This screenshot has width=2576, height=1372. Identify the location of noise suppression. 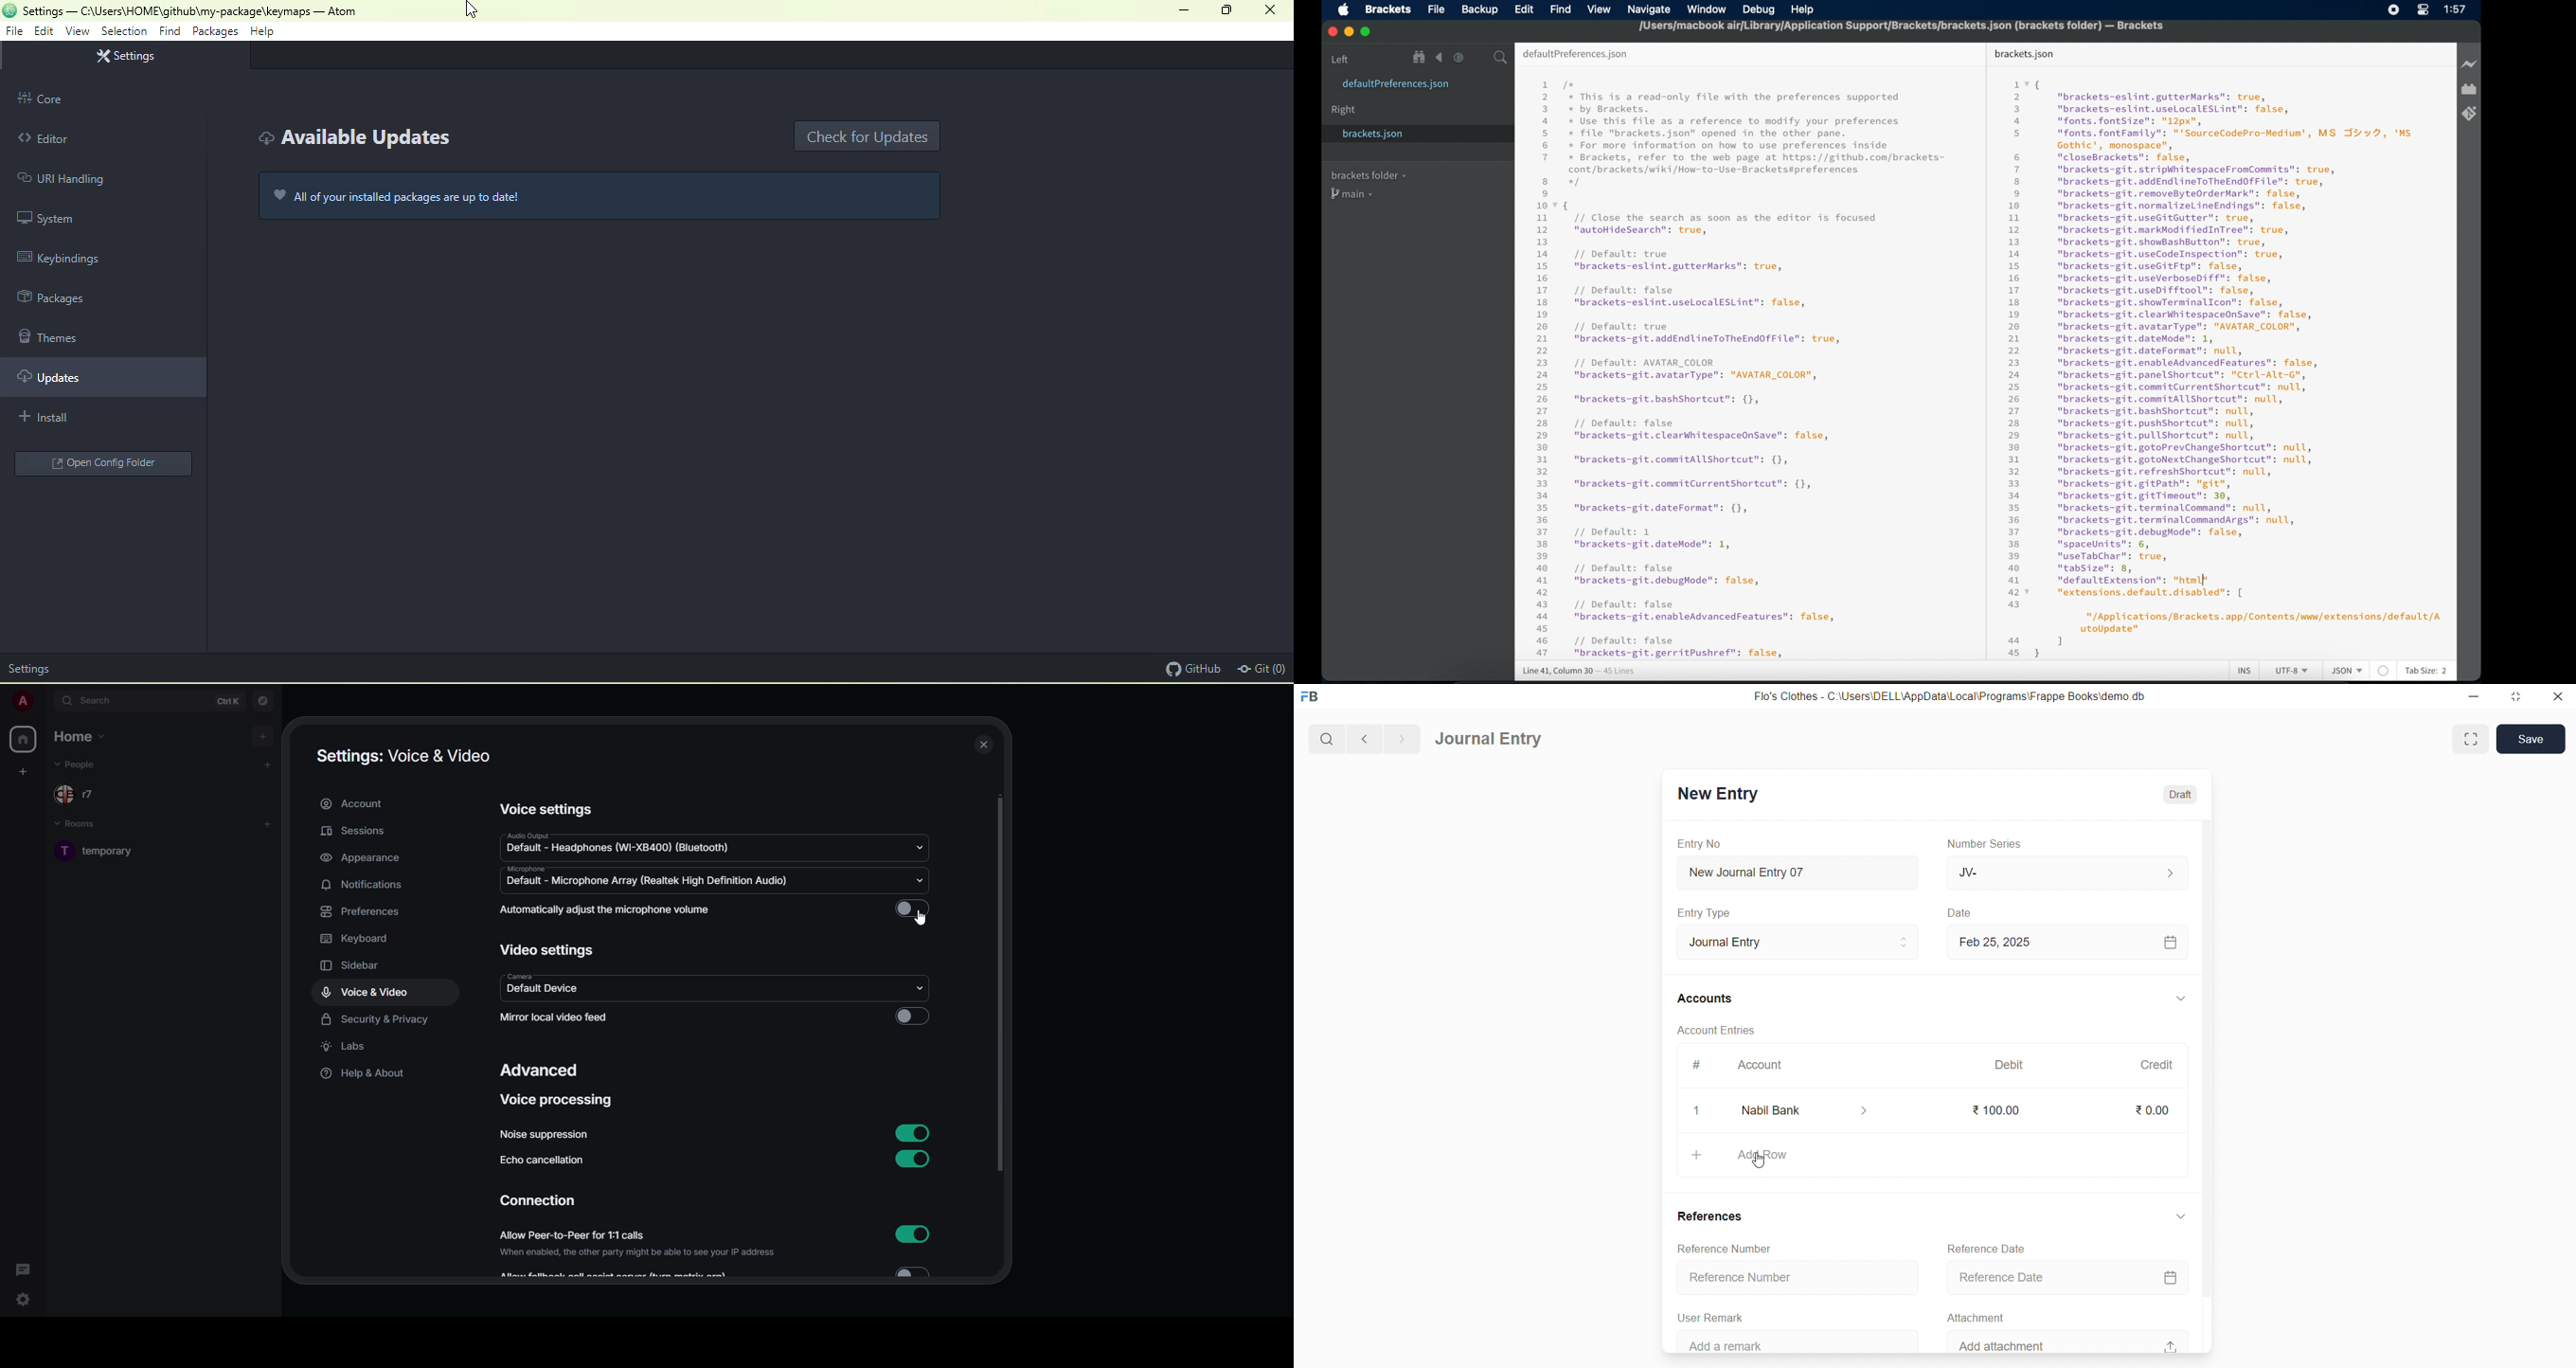
(544, 1134).